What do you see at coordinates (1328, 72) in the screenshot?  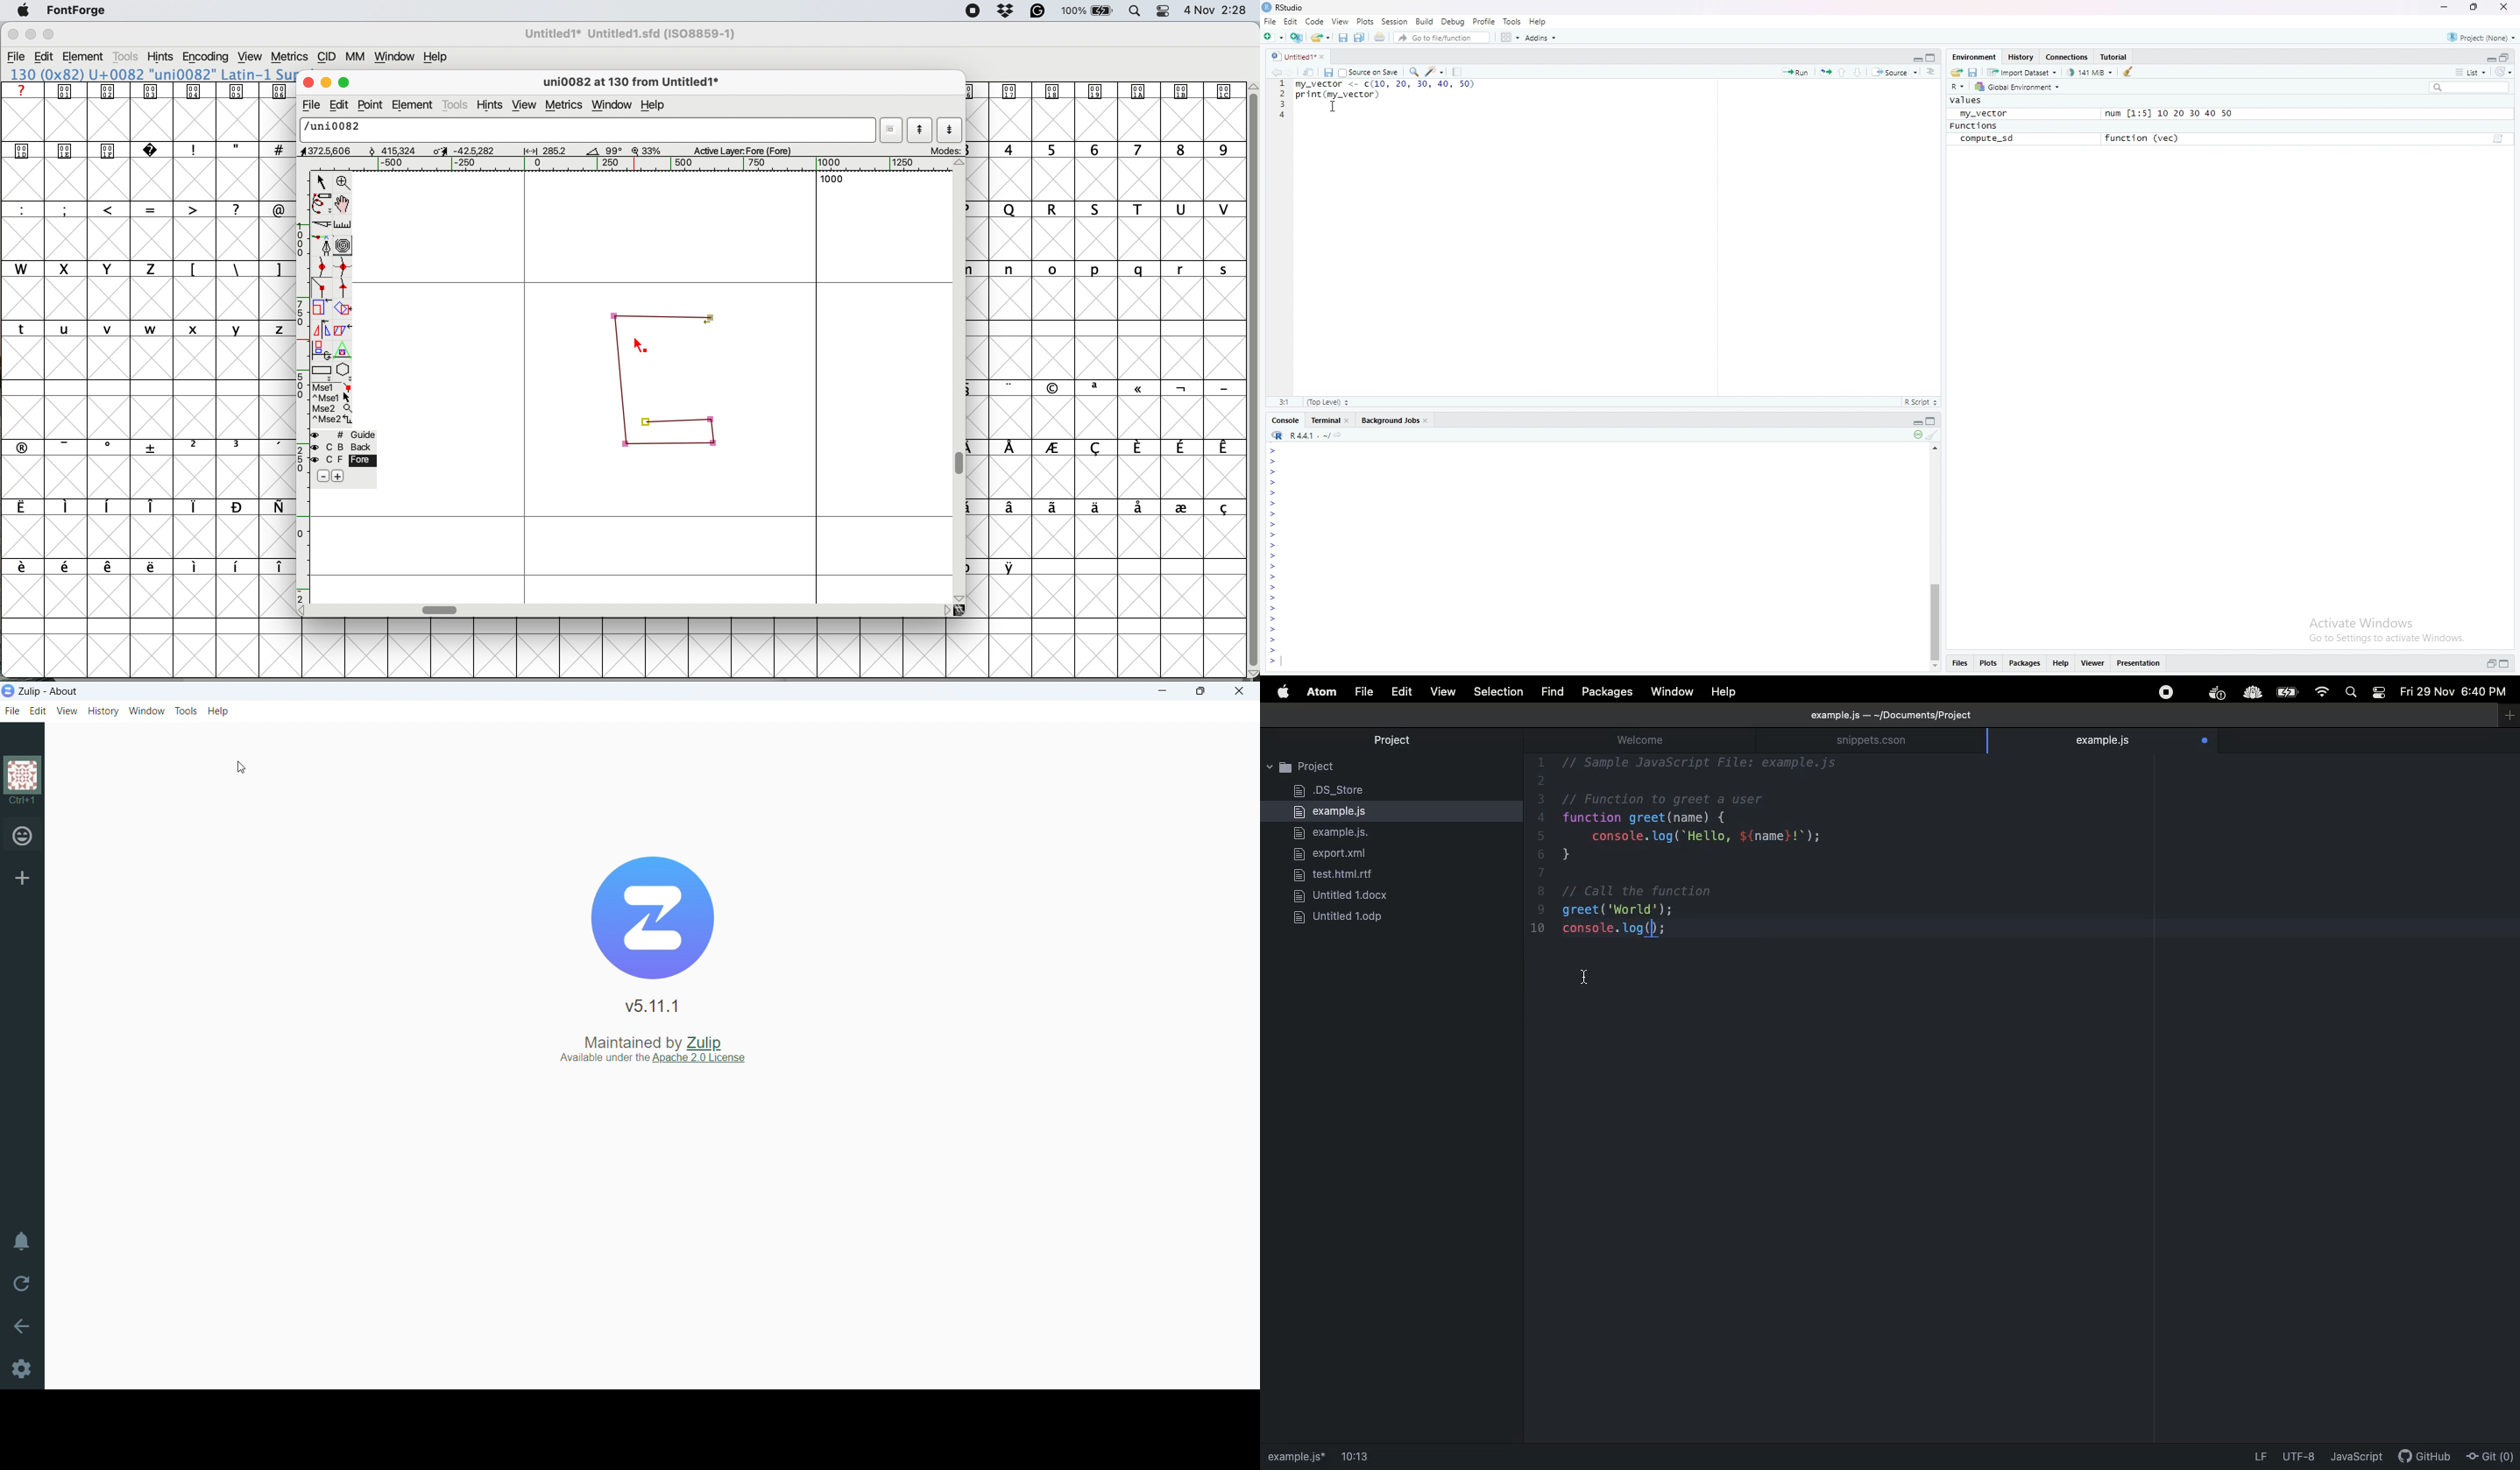 I see `Save current document (Ctrl + S)` at bounding box center [1328, 72].